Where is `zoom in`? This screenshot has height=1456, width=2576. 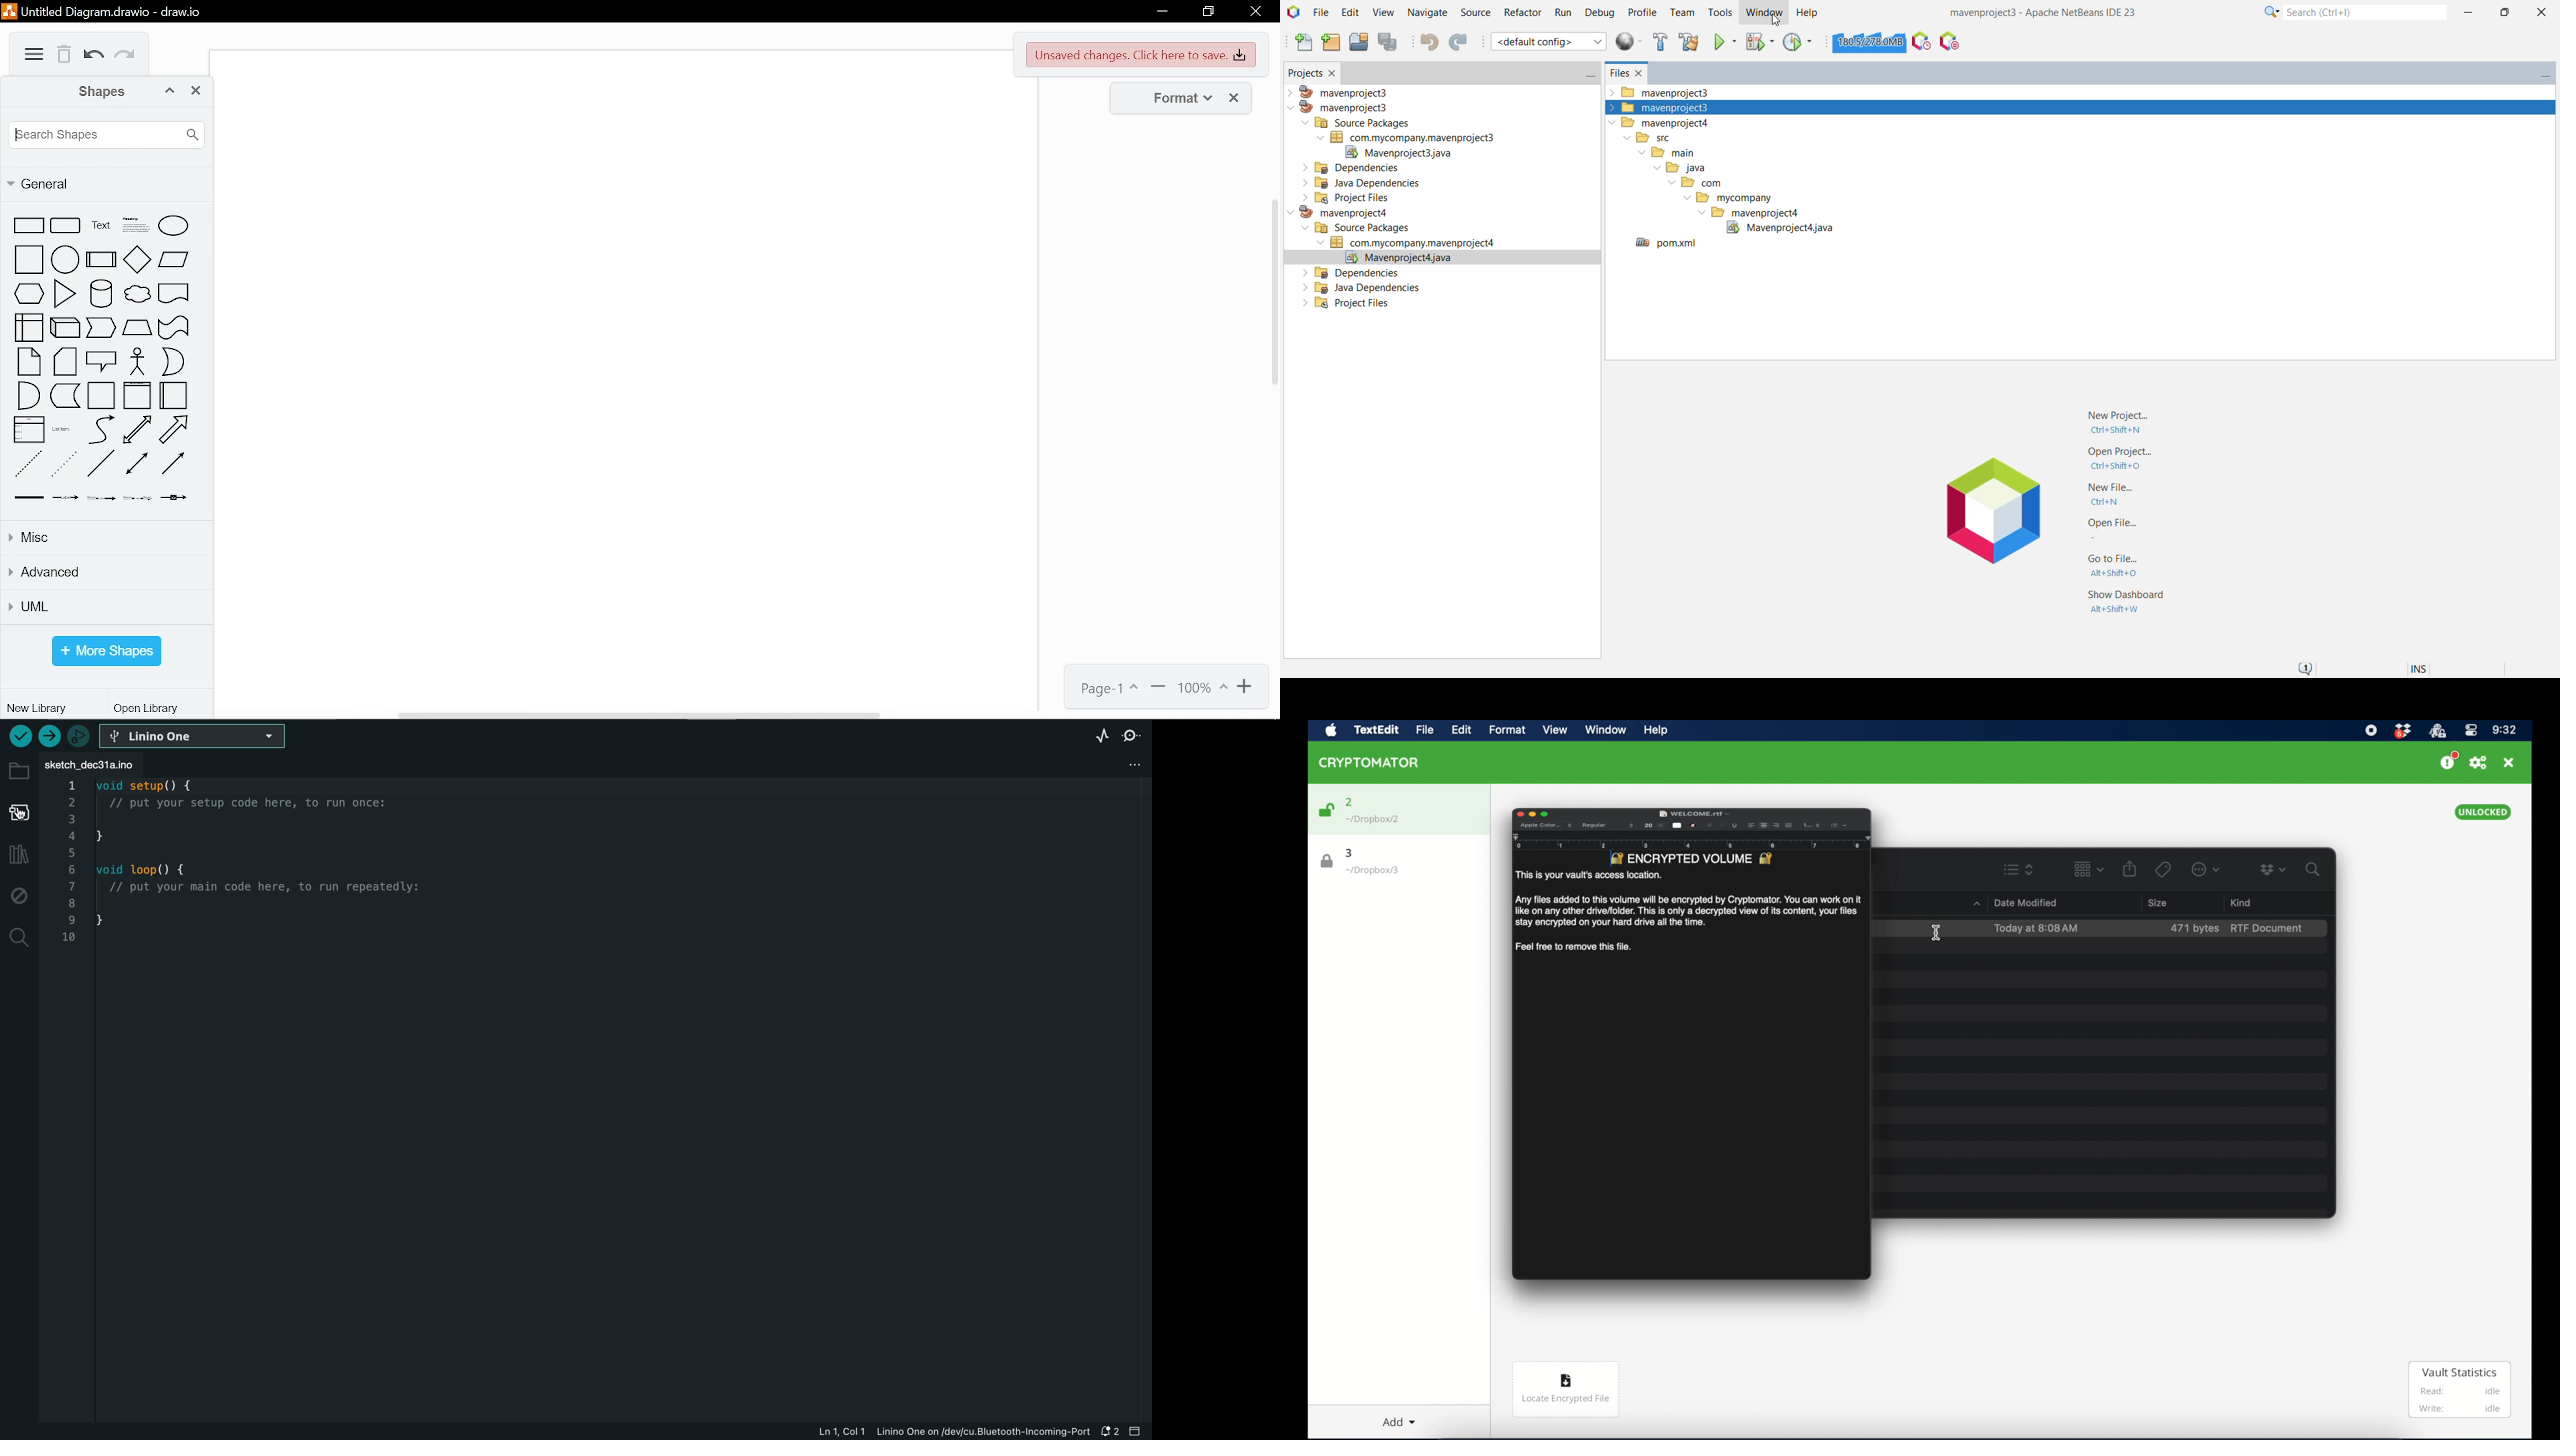
zoom in is located at coordinates (1246, 687).